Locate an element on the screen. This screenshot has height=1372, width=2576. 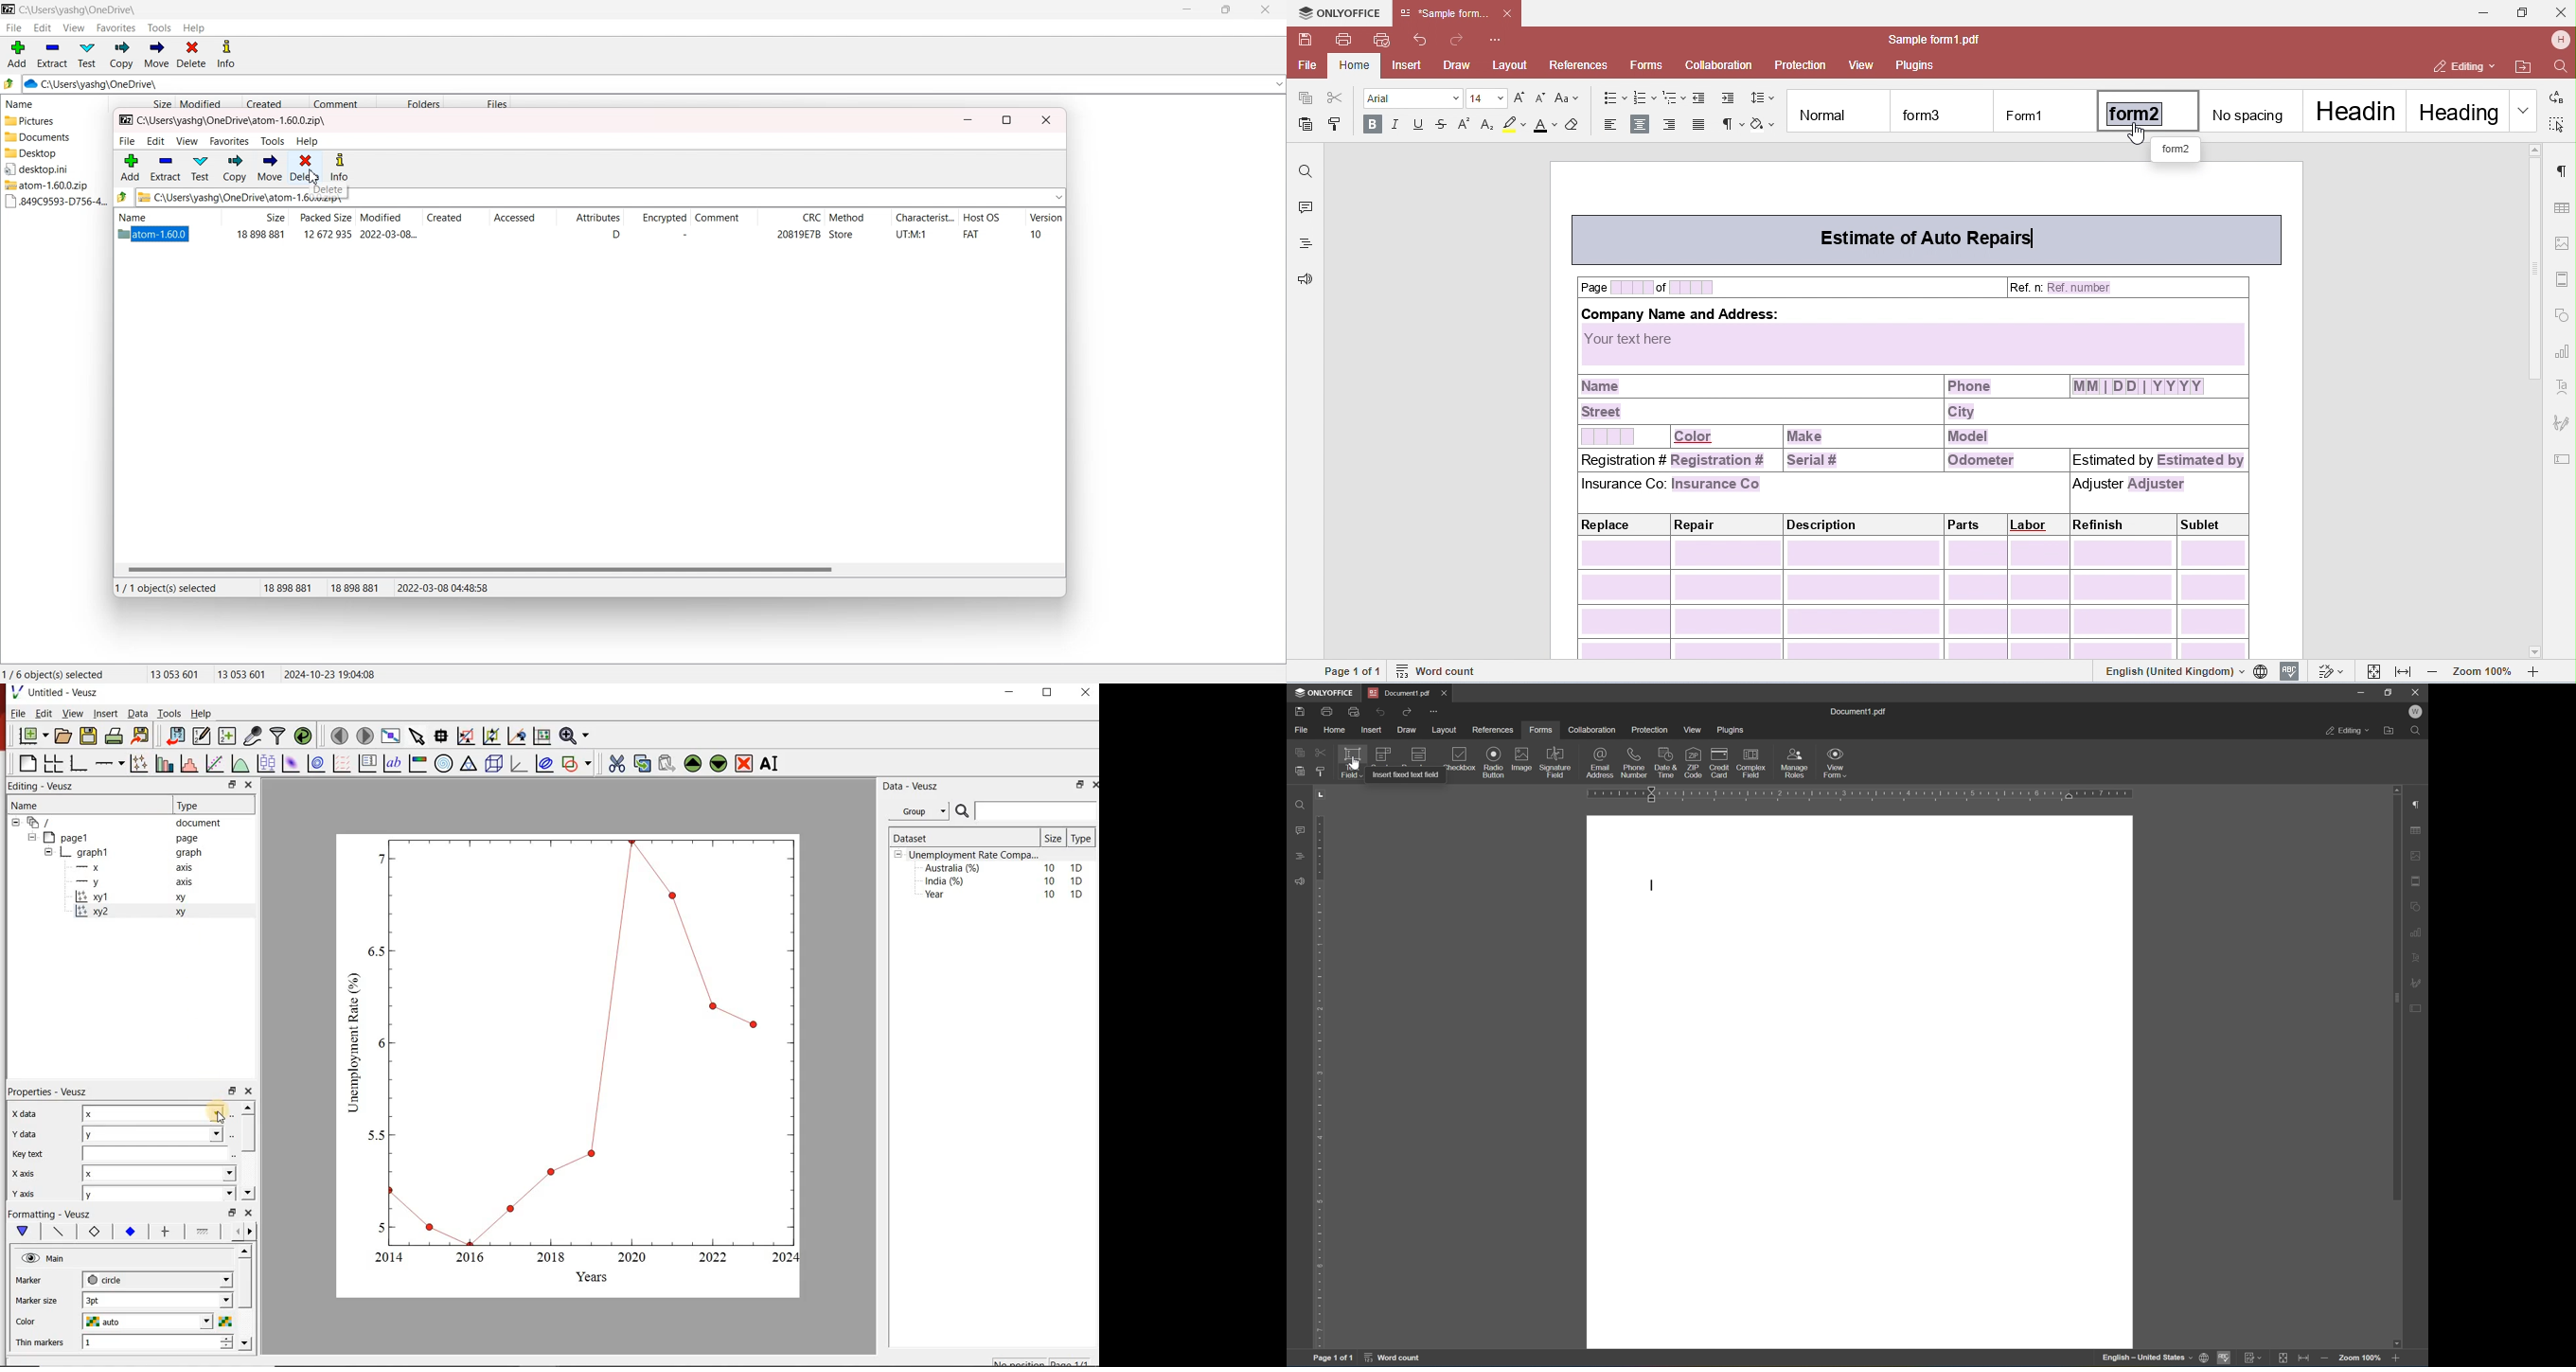
view is located at coordinates (188, 141).